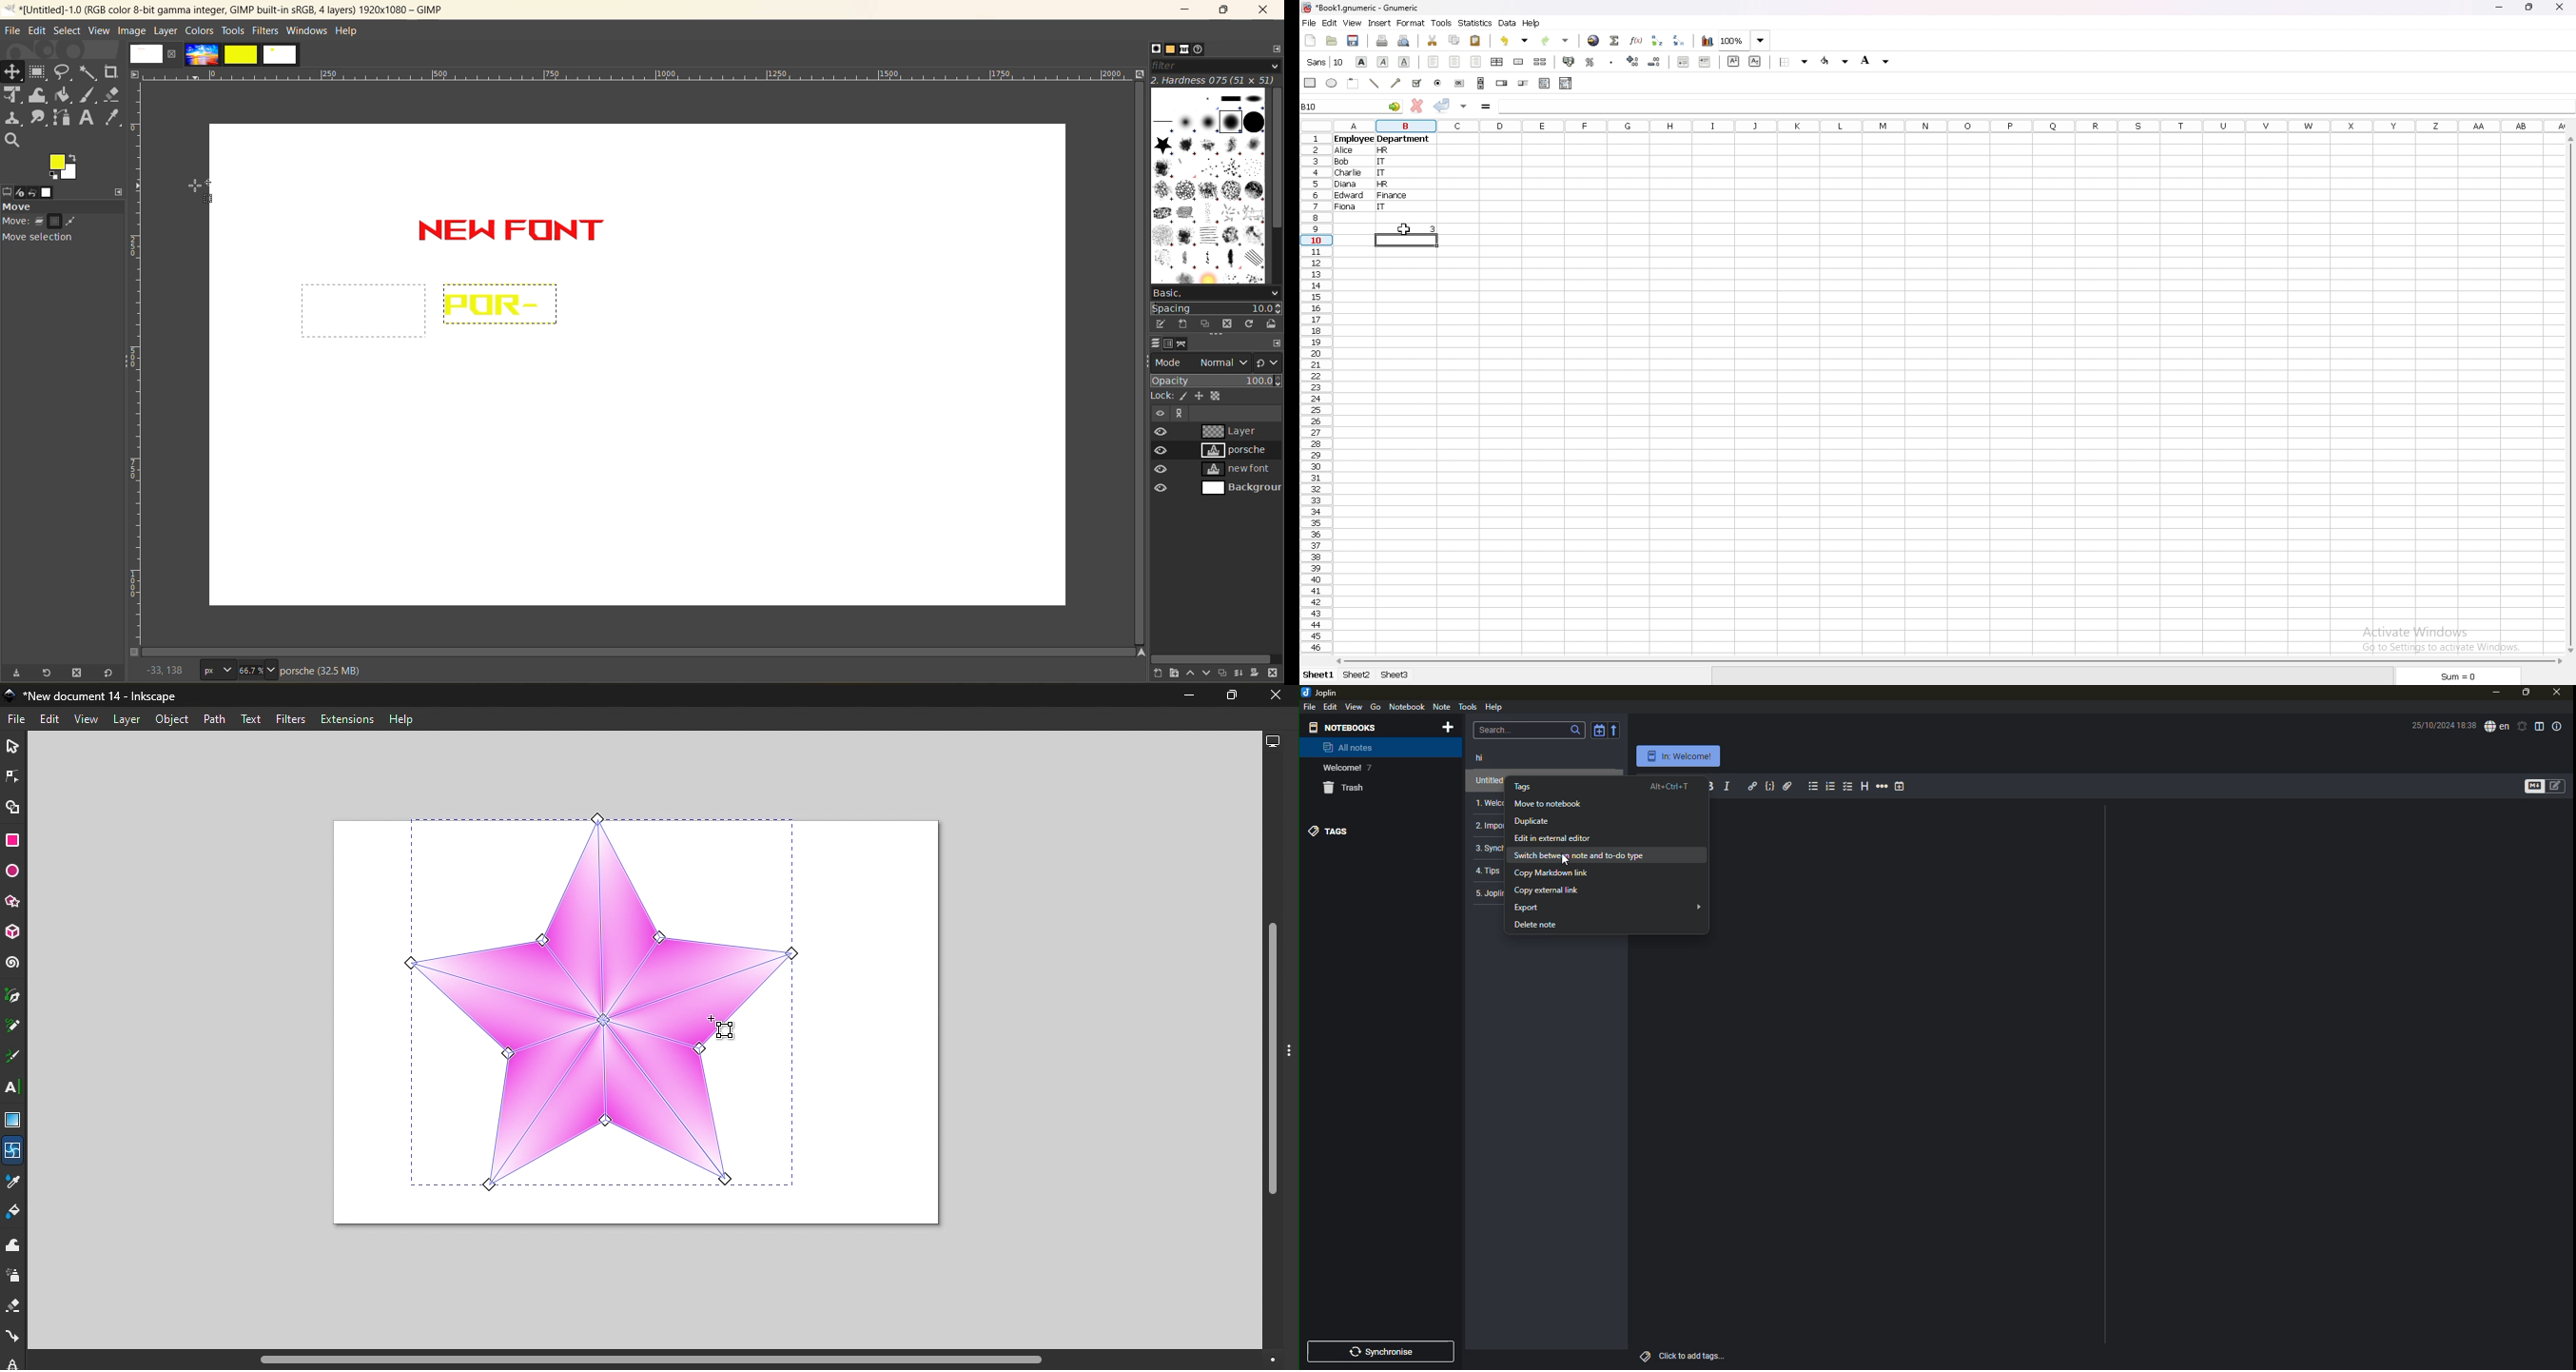 This screenshot has width=2576, height=1372. Describe the element at coordinates (1385, 1350) in the screenshot. I see `synchronise` at that location.